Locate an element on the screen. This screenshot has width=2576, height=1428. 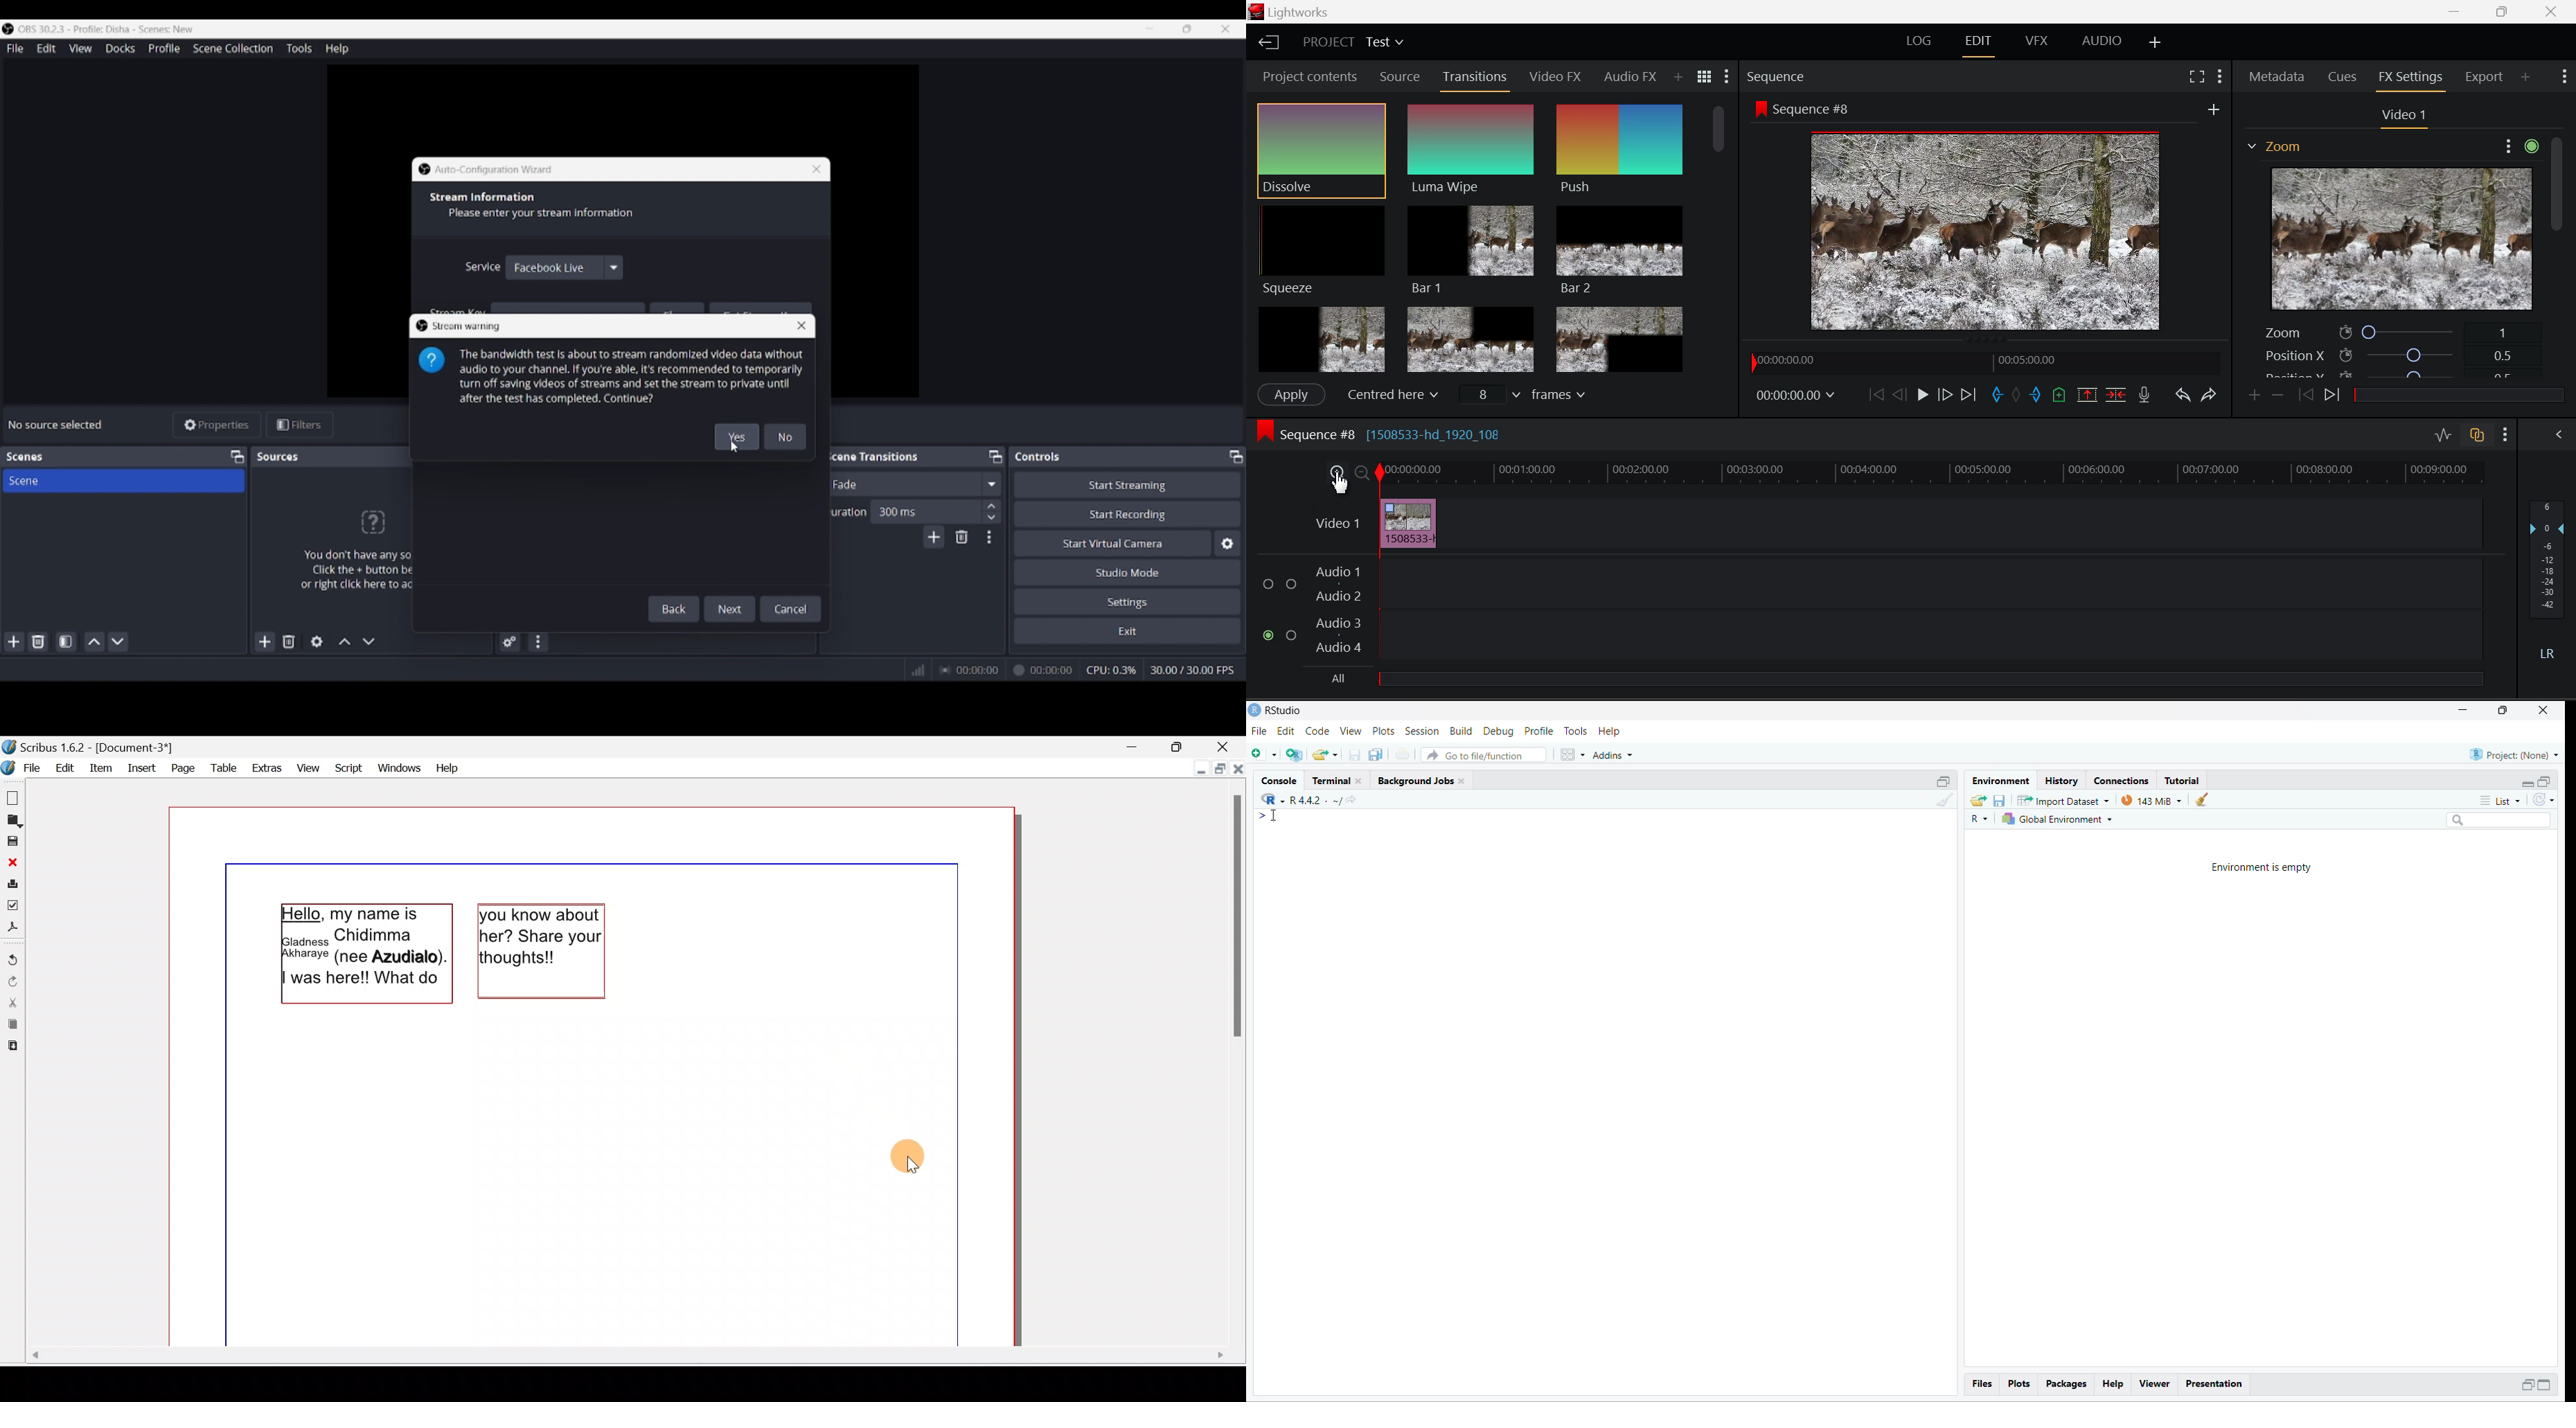
Accept is located at coordinates (737, 436).